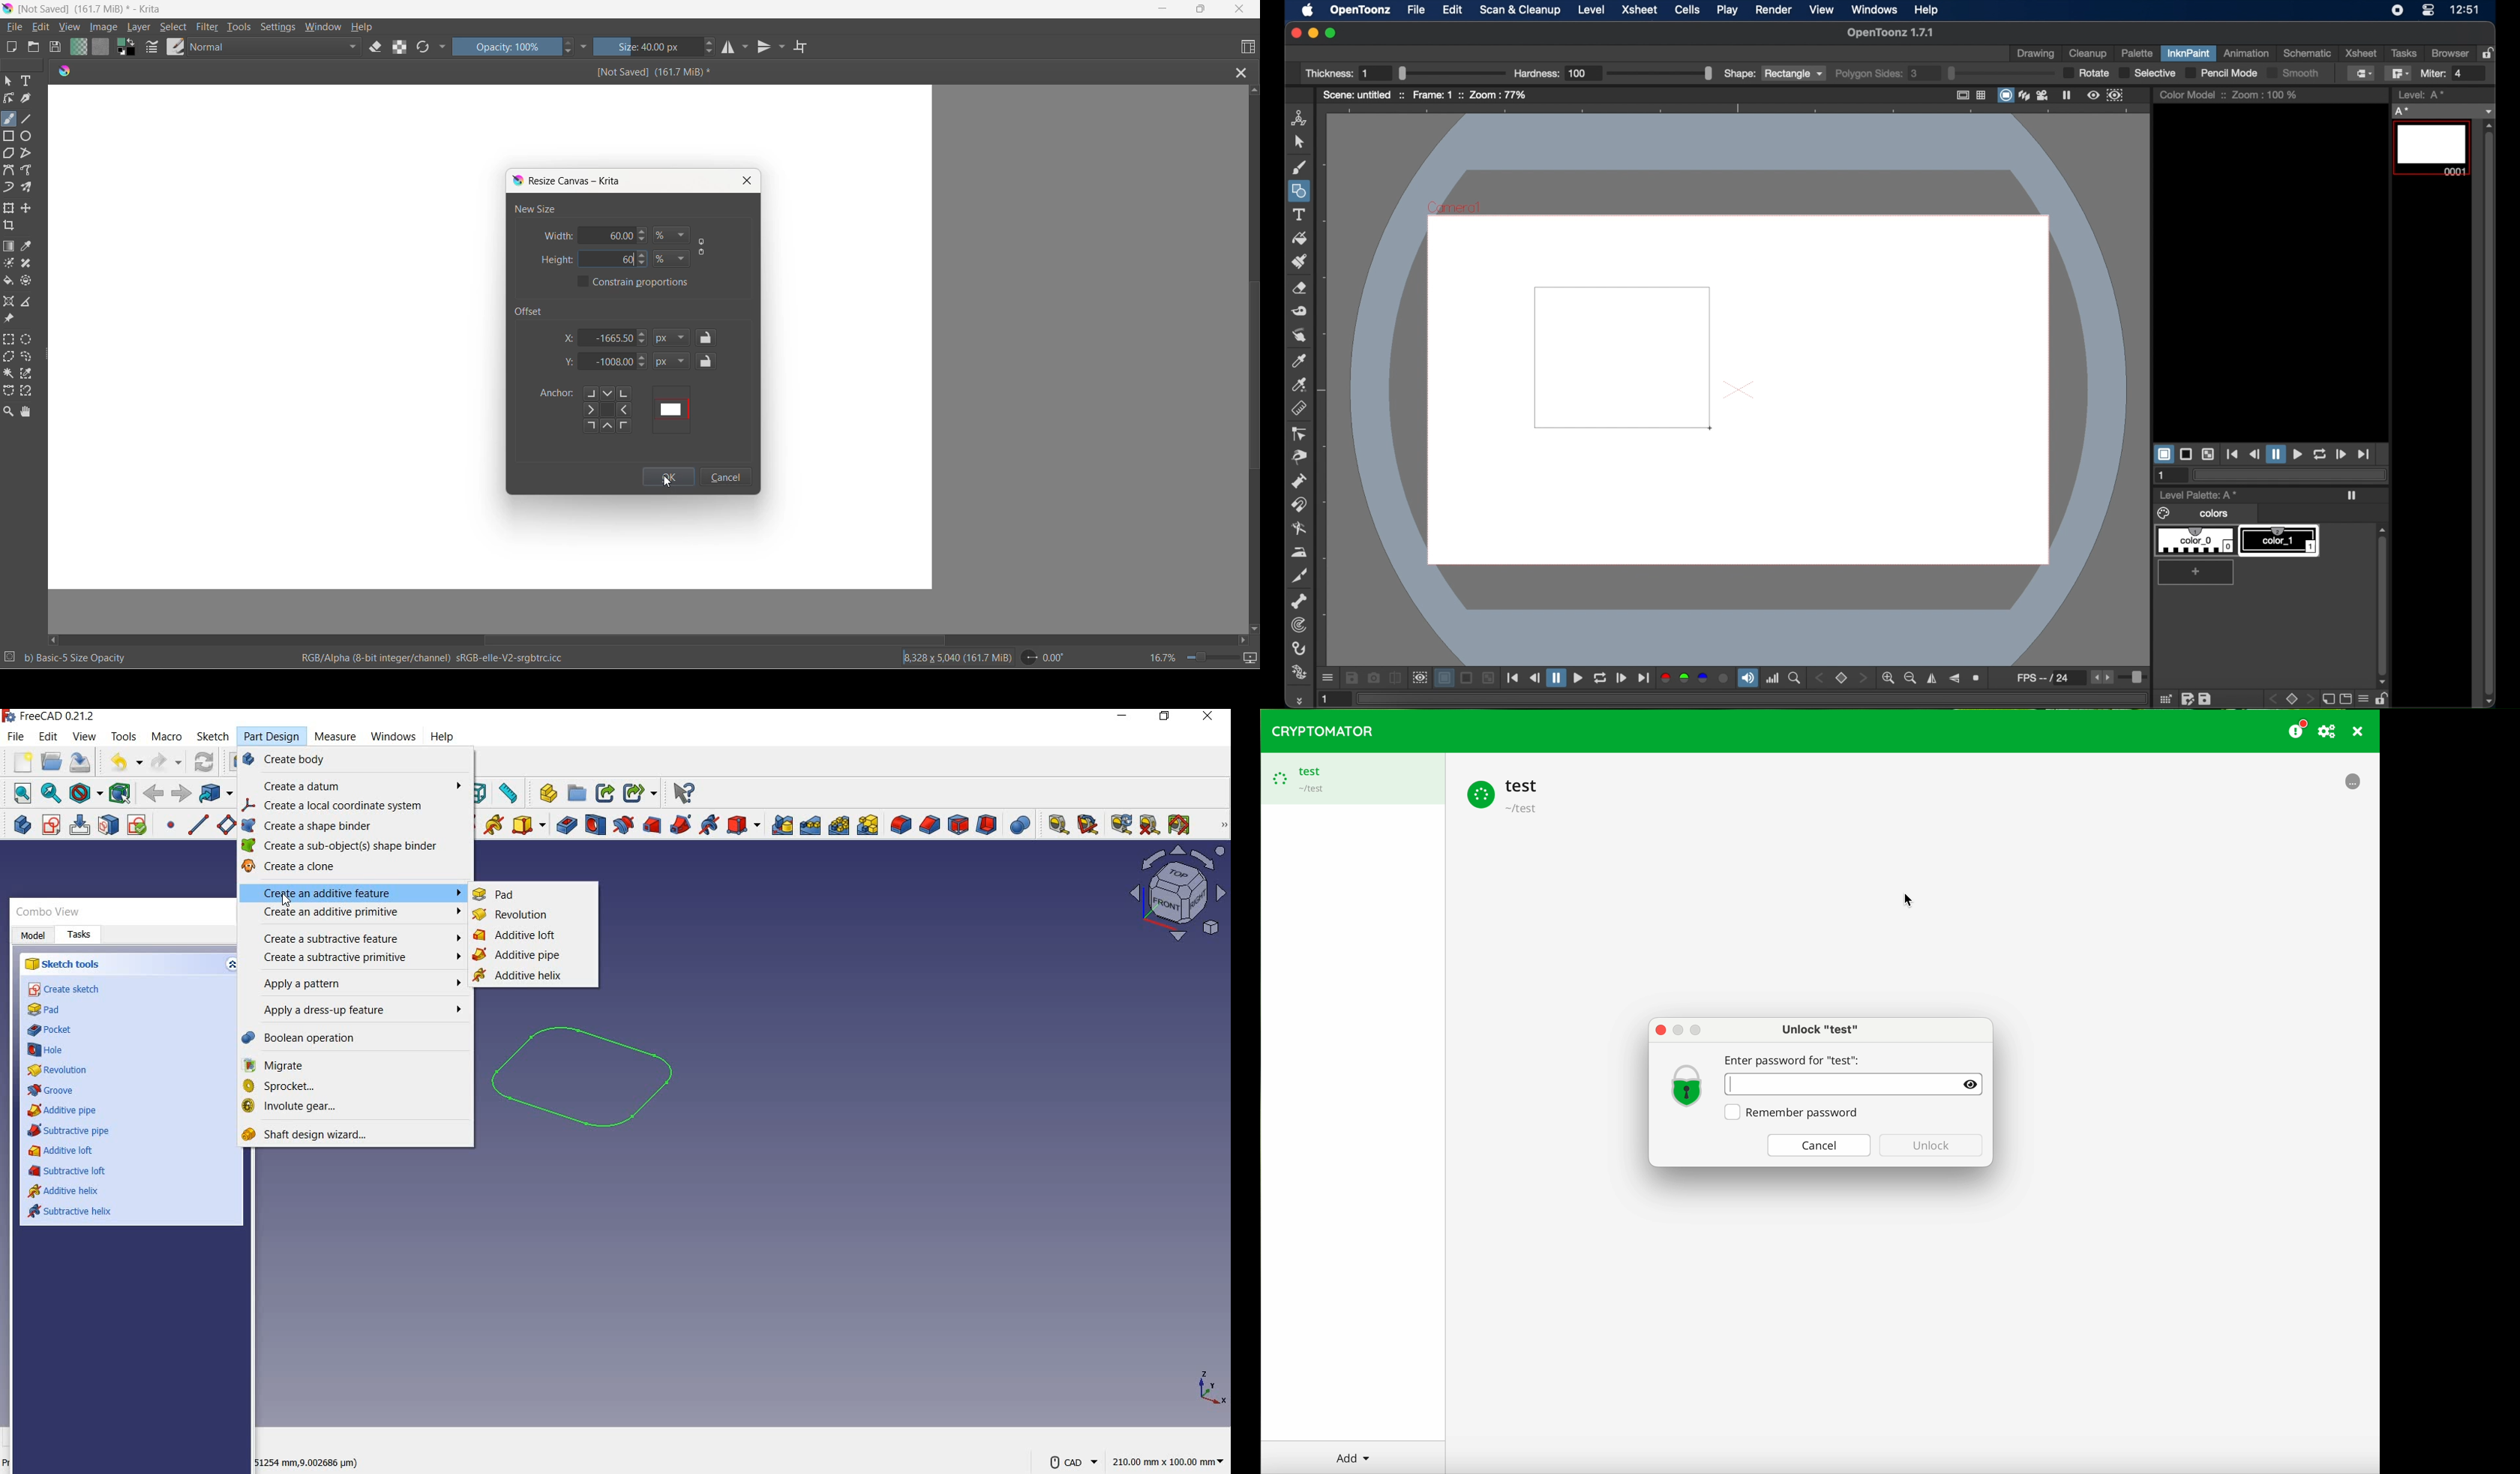  I want to click on polygonal selection tool, so click(10, 358).